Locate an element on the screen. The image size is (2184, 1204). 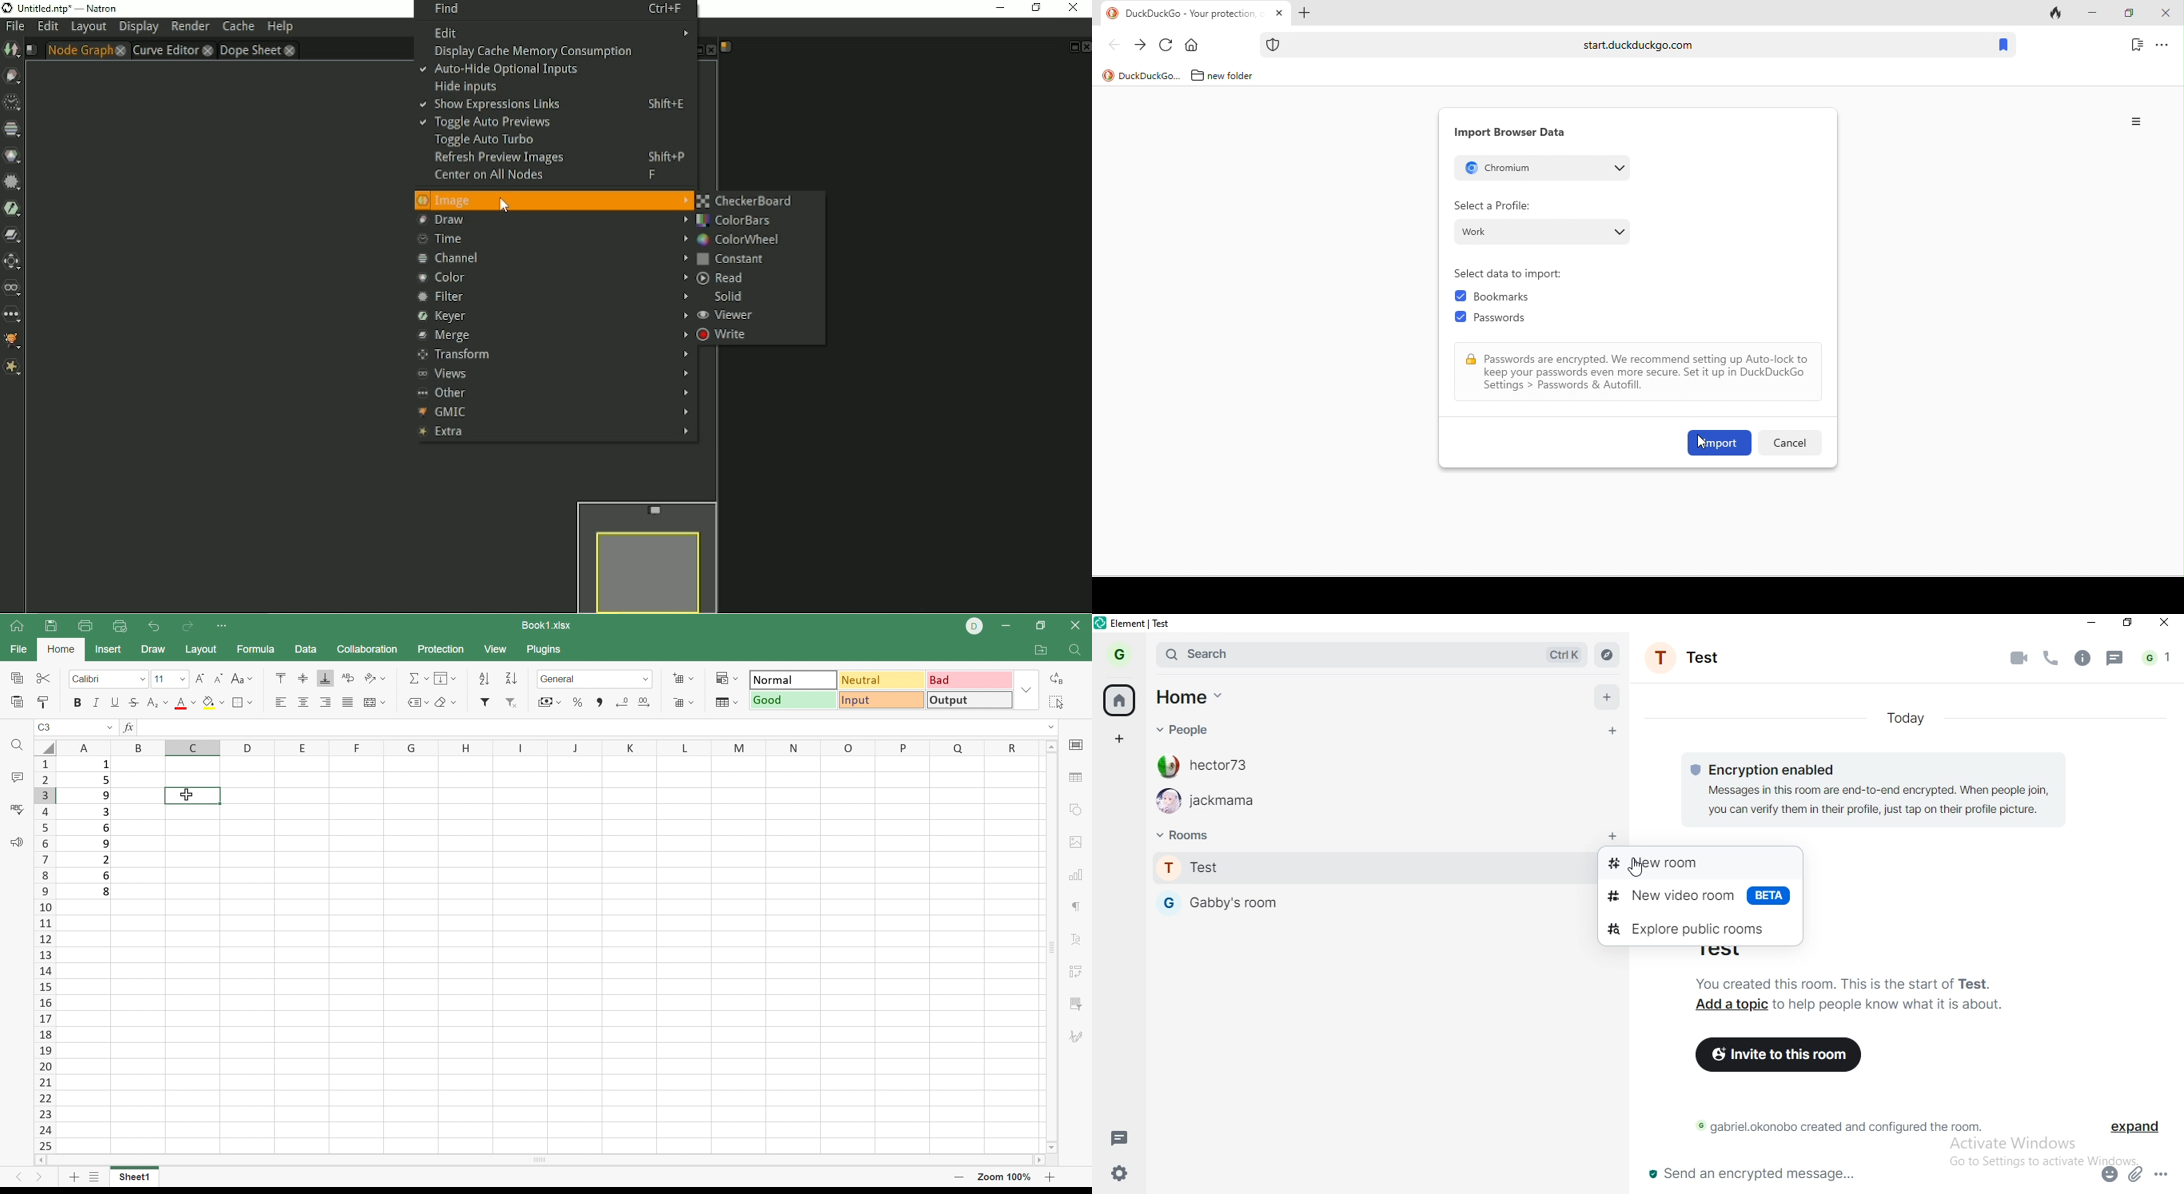
Currency style is located at coordinates (549, 703).